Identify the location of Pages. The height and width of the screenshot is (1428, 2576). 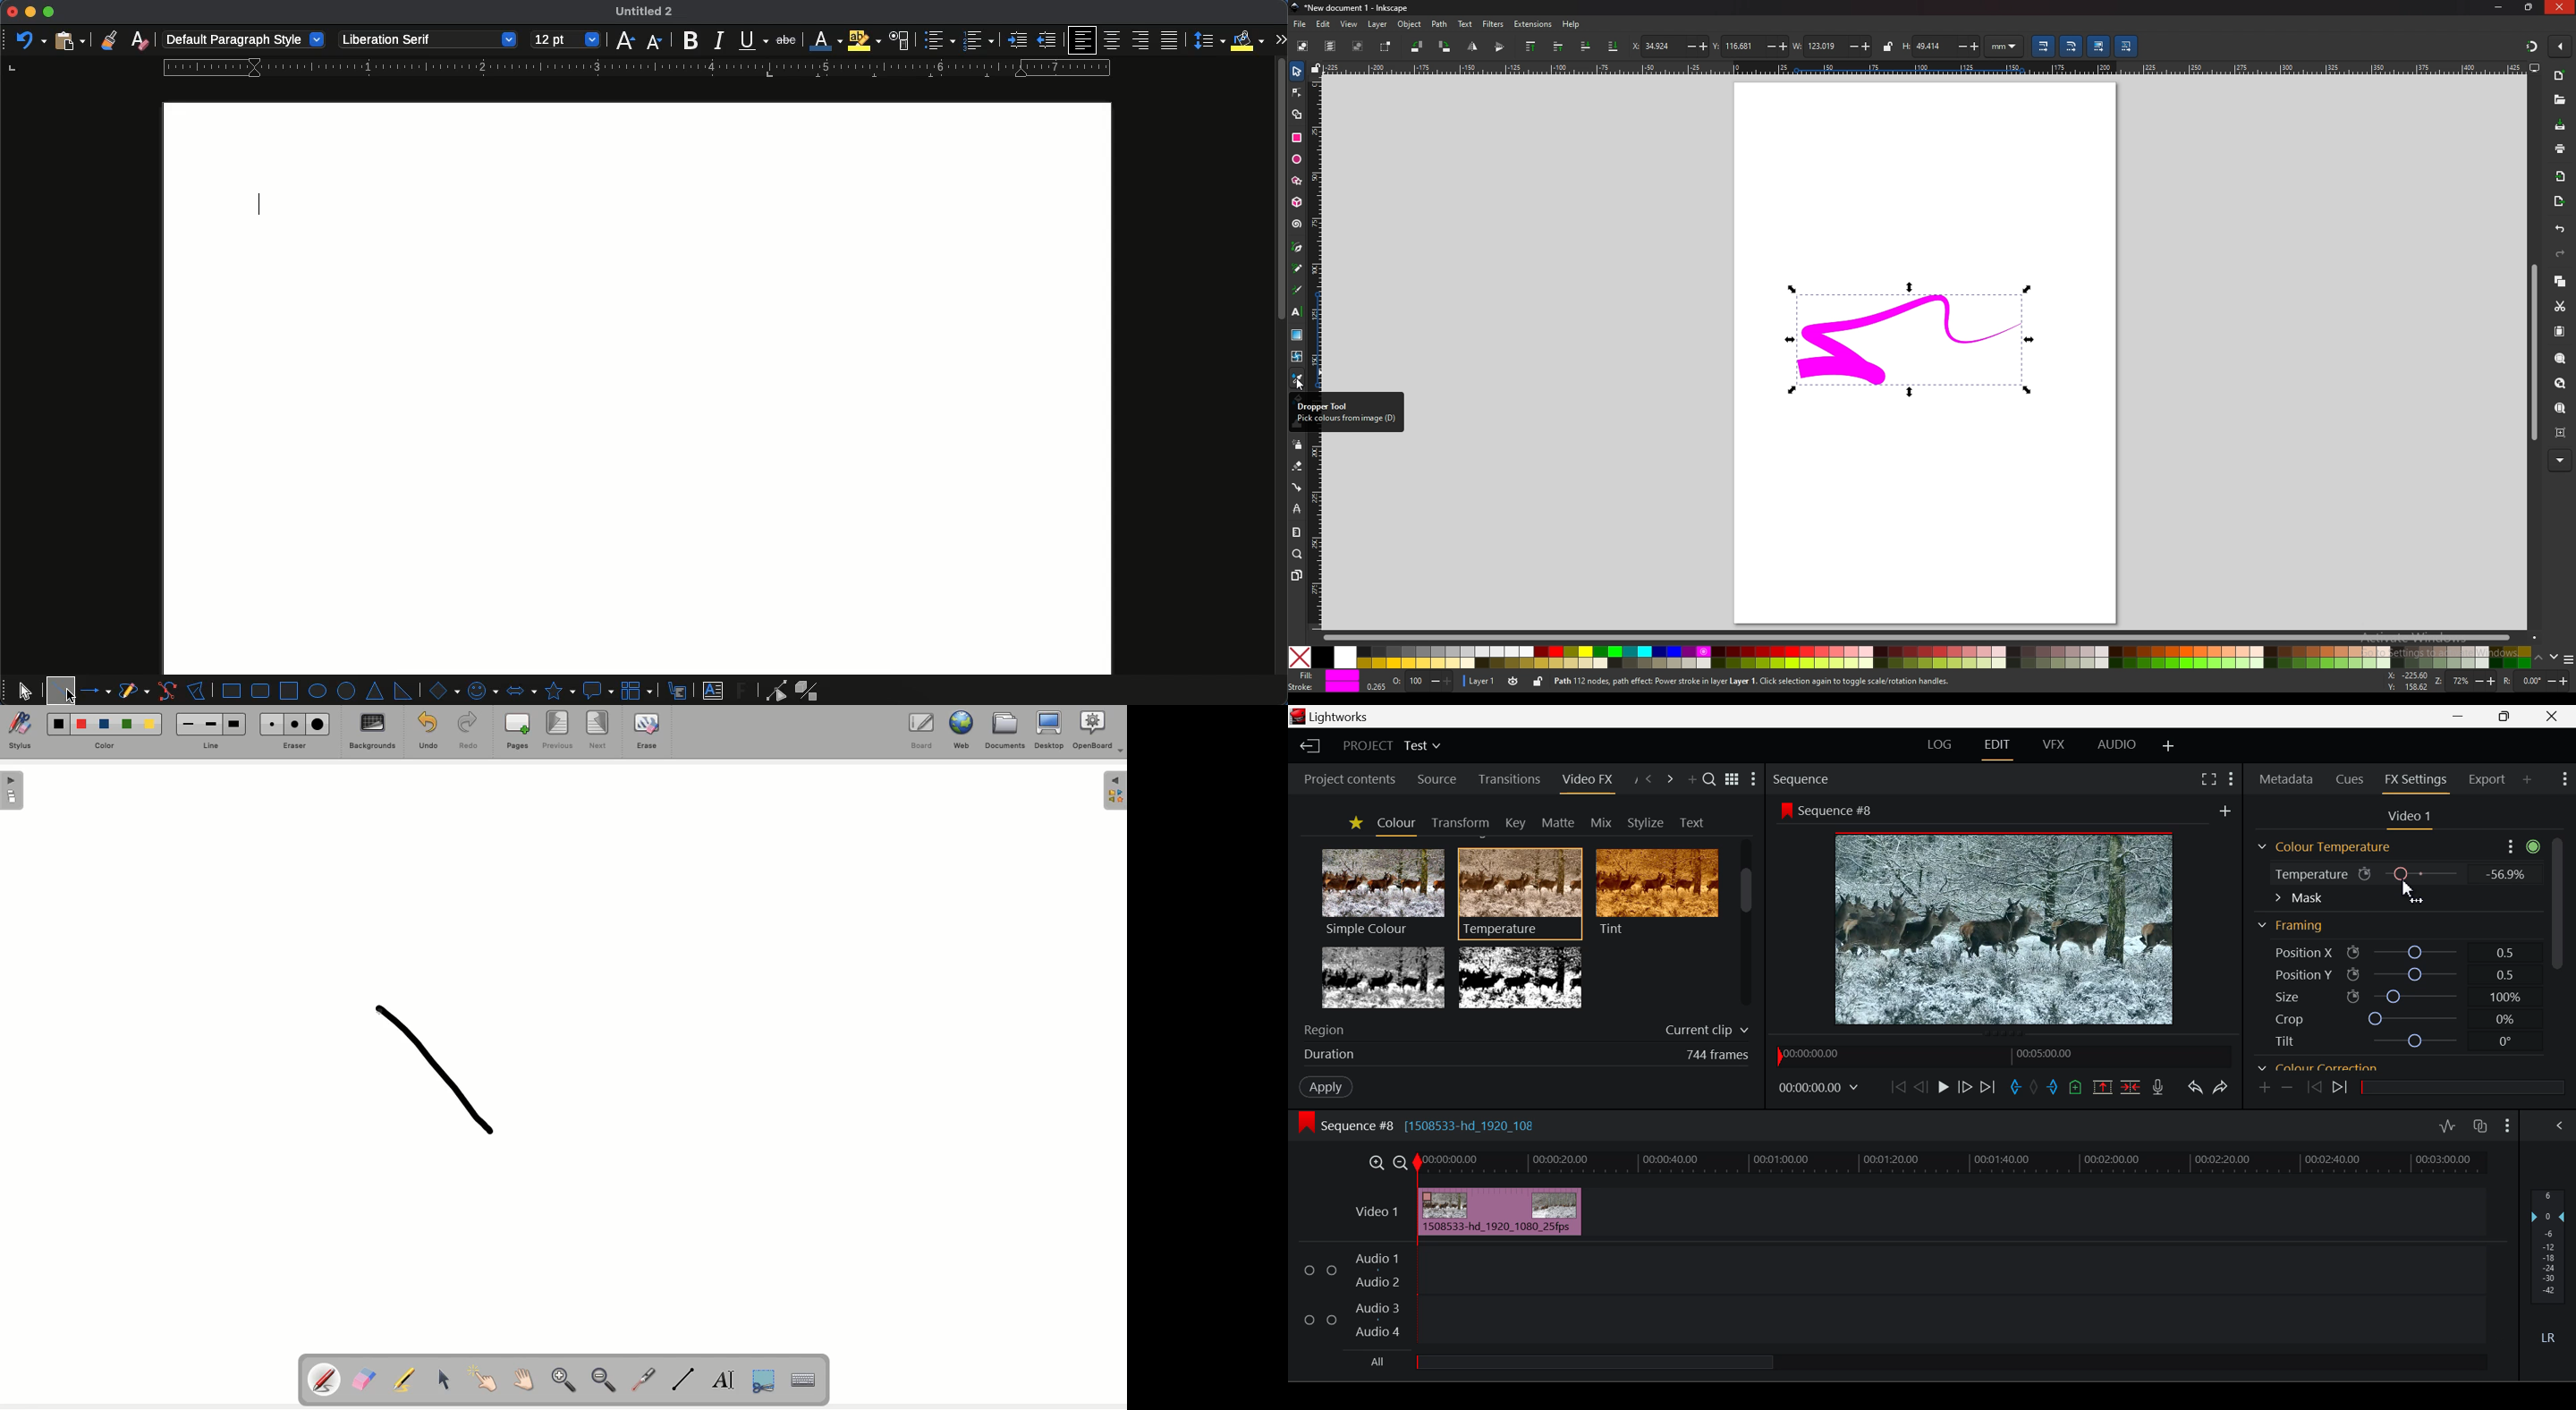
(519, 732).